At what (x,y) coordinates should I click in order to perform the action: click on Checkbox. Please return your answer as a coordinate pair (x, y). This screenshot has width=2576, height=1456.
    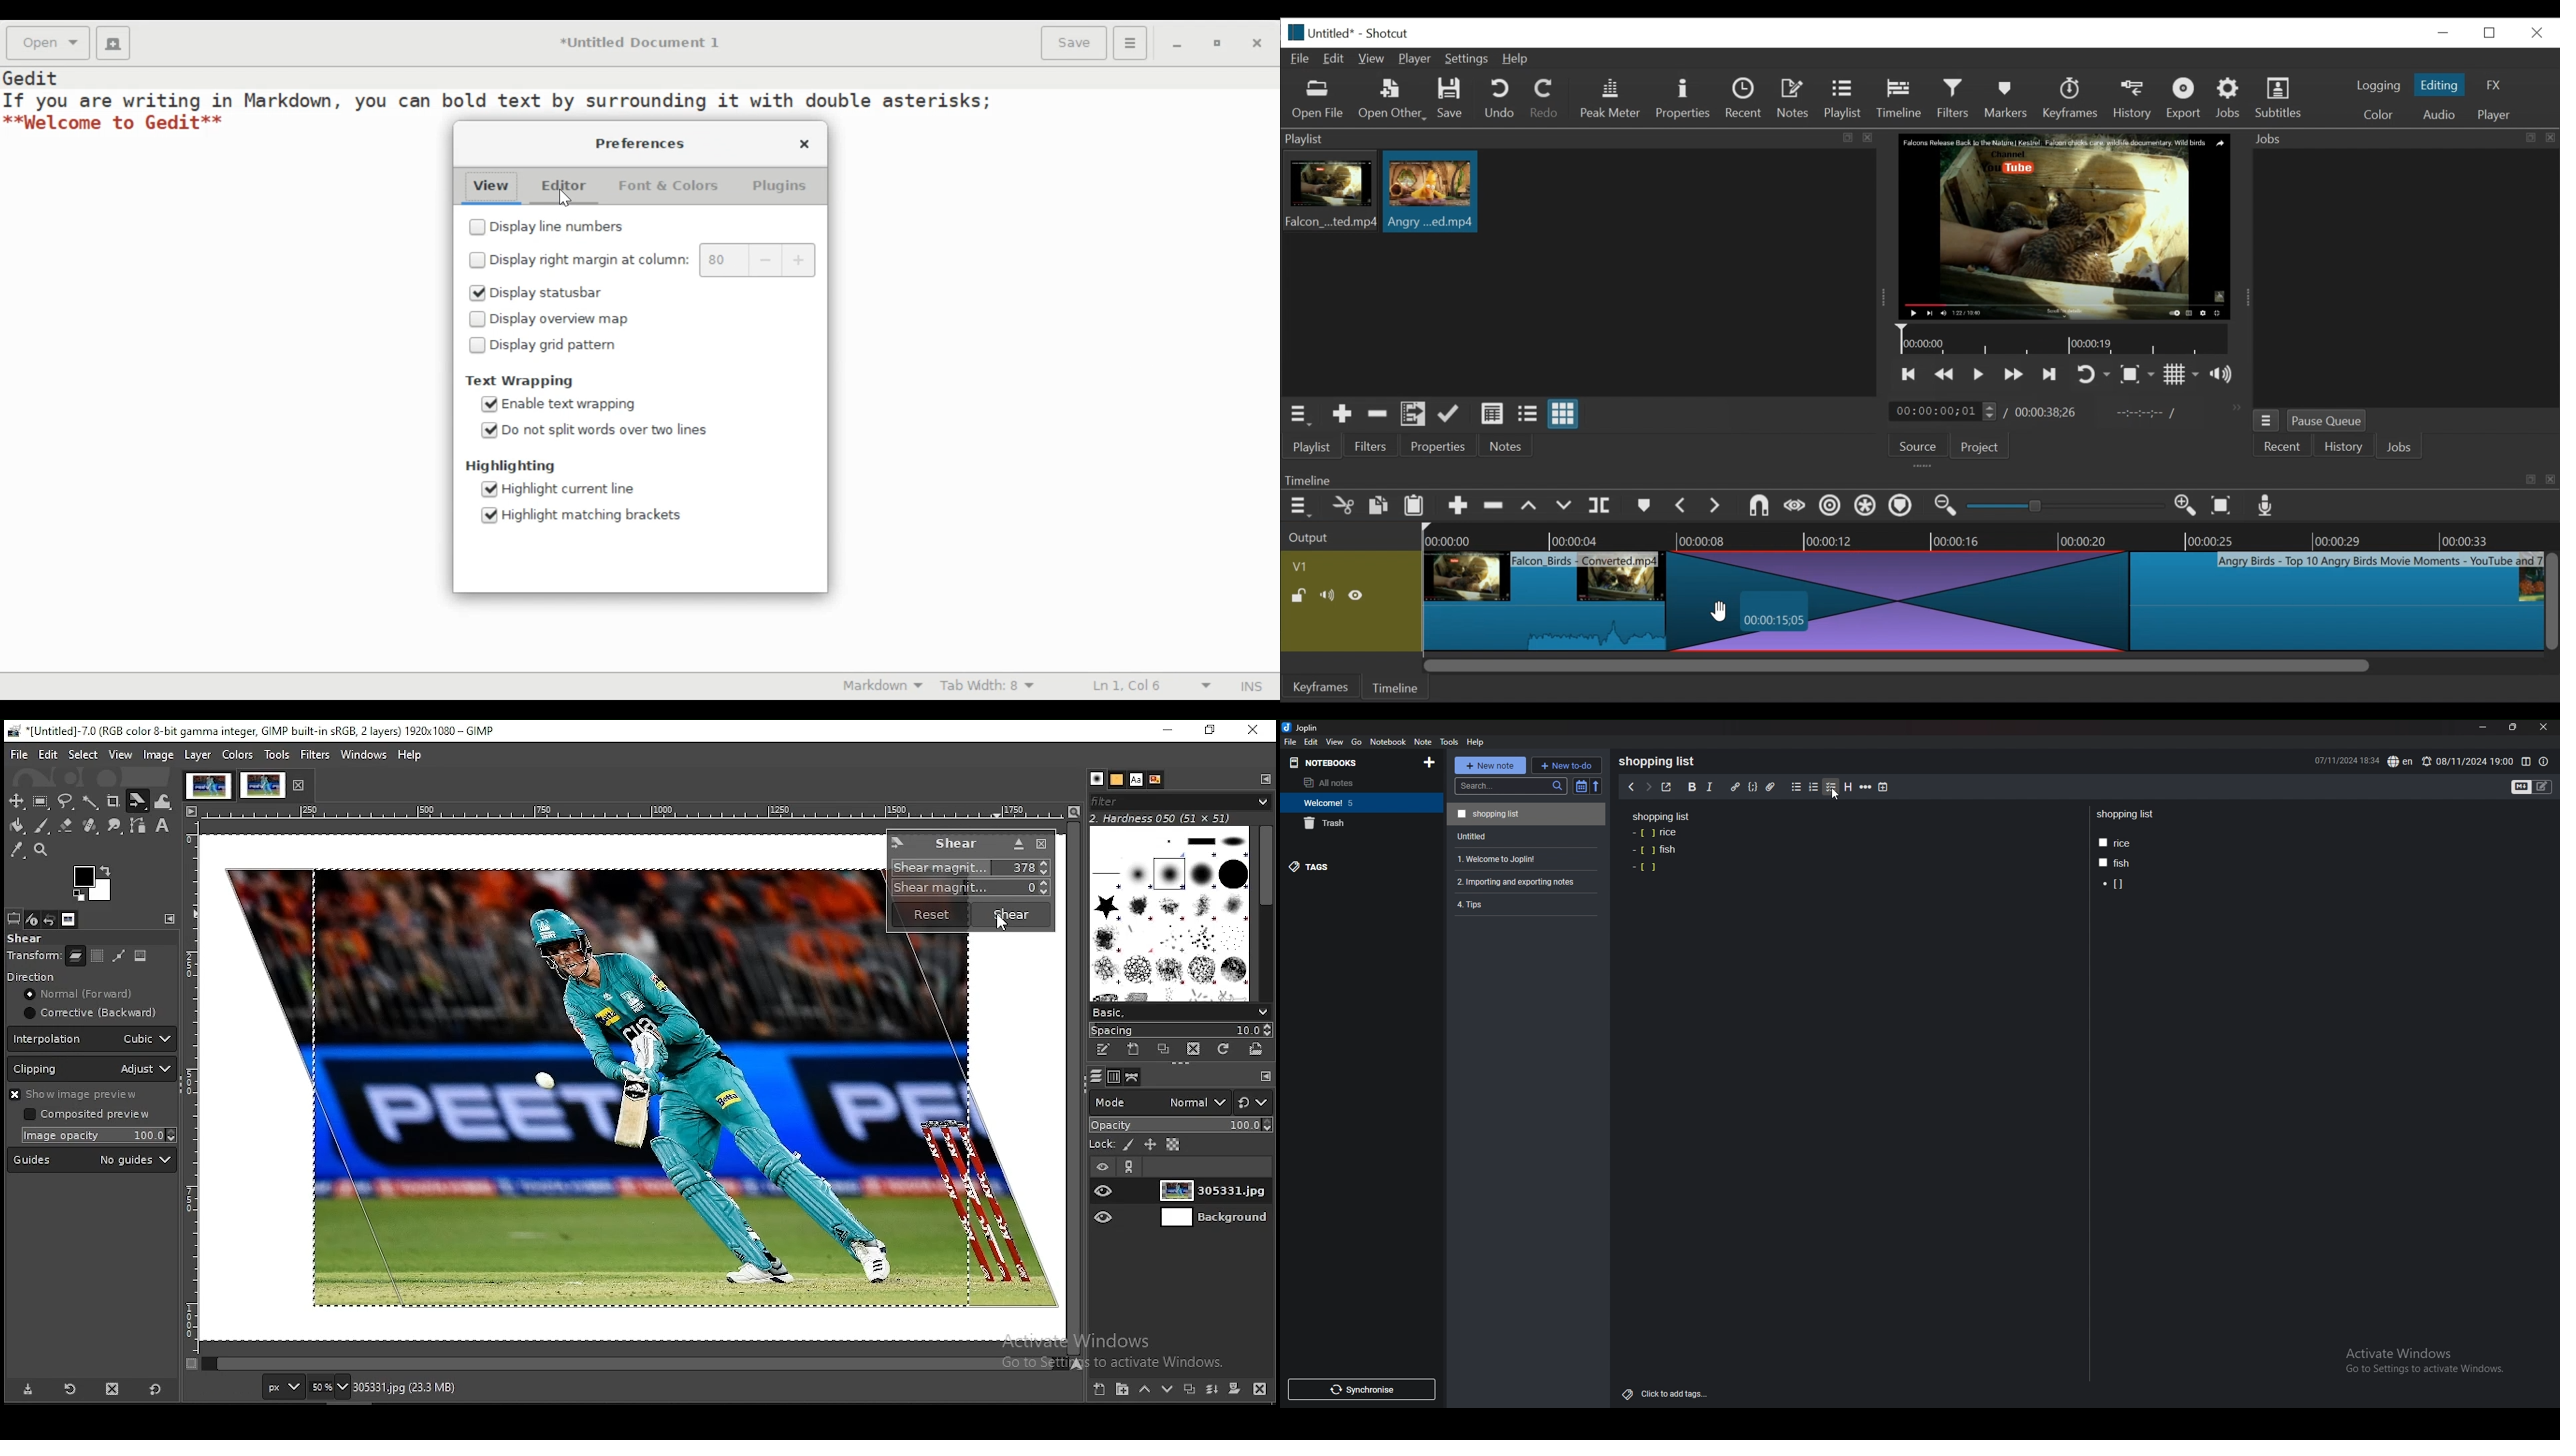
    Looking at the image, I should click on (477, 260).